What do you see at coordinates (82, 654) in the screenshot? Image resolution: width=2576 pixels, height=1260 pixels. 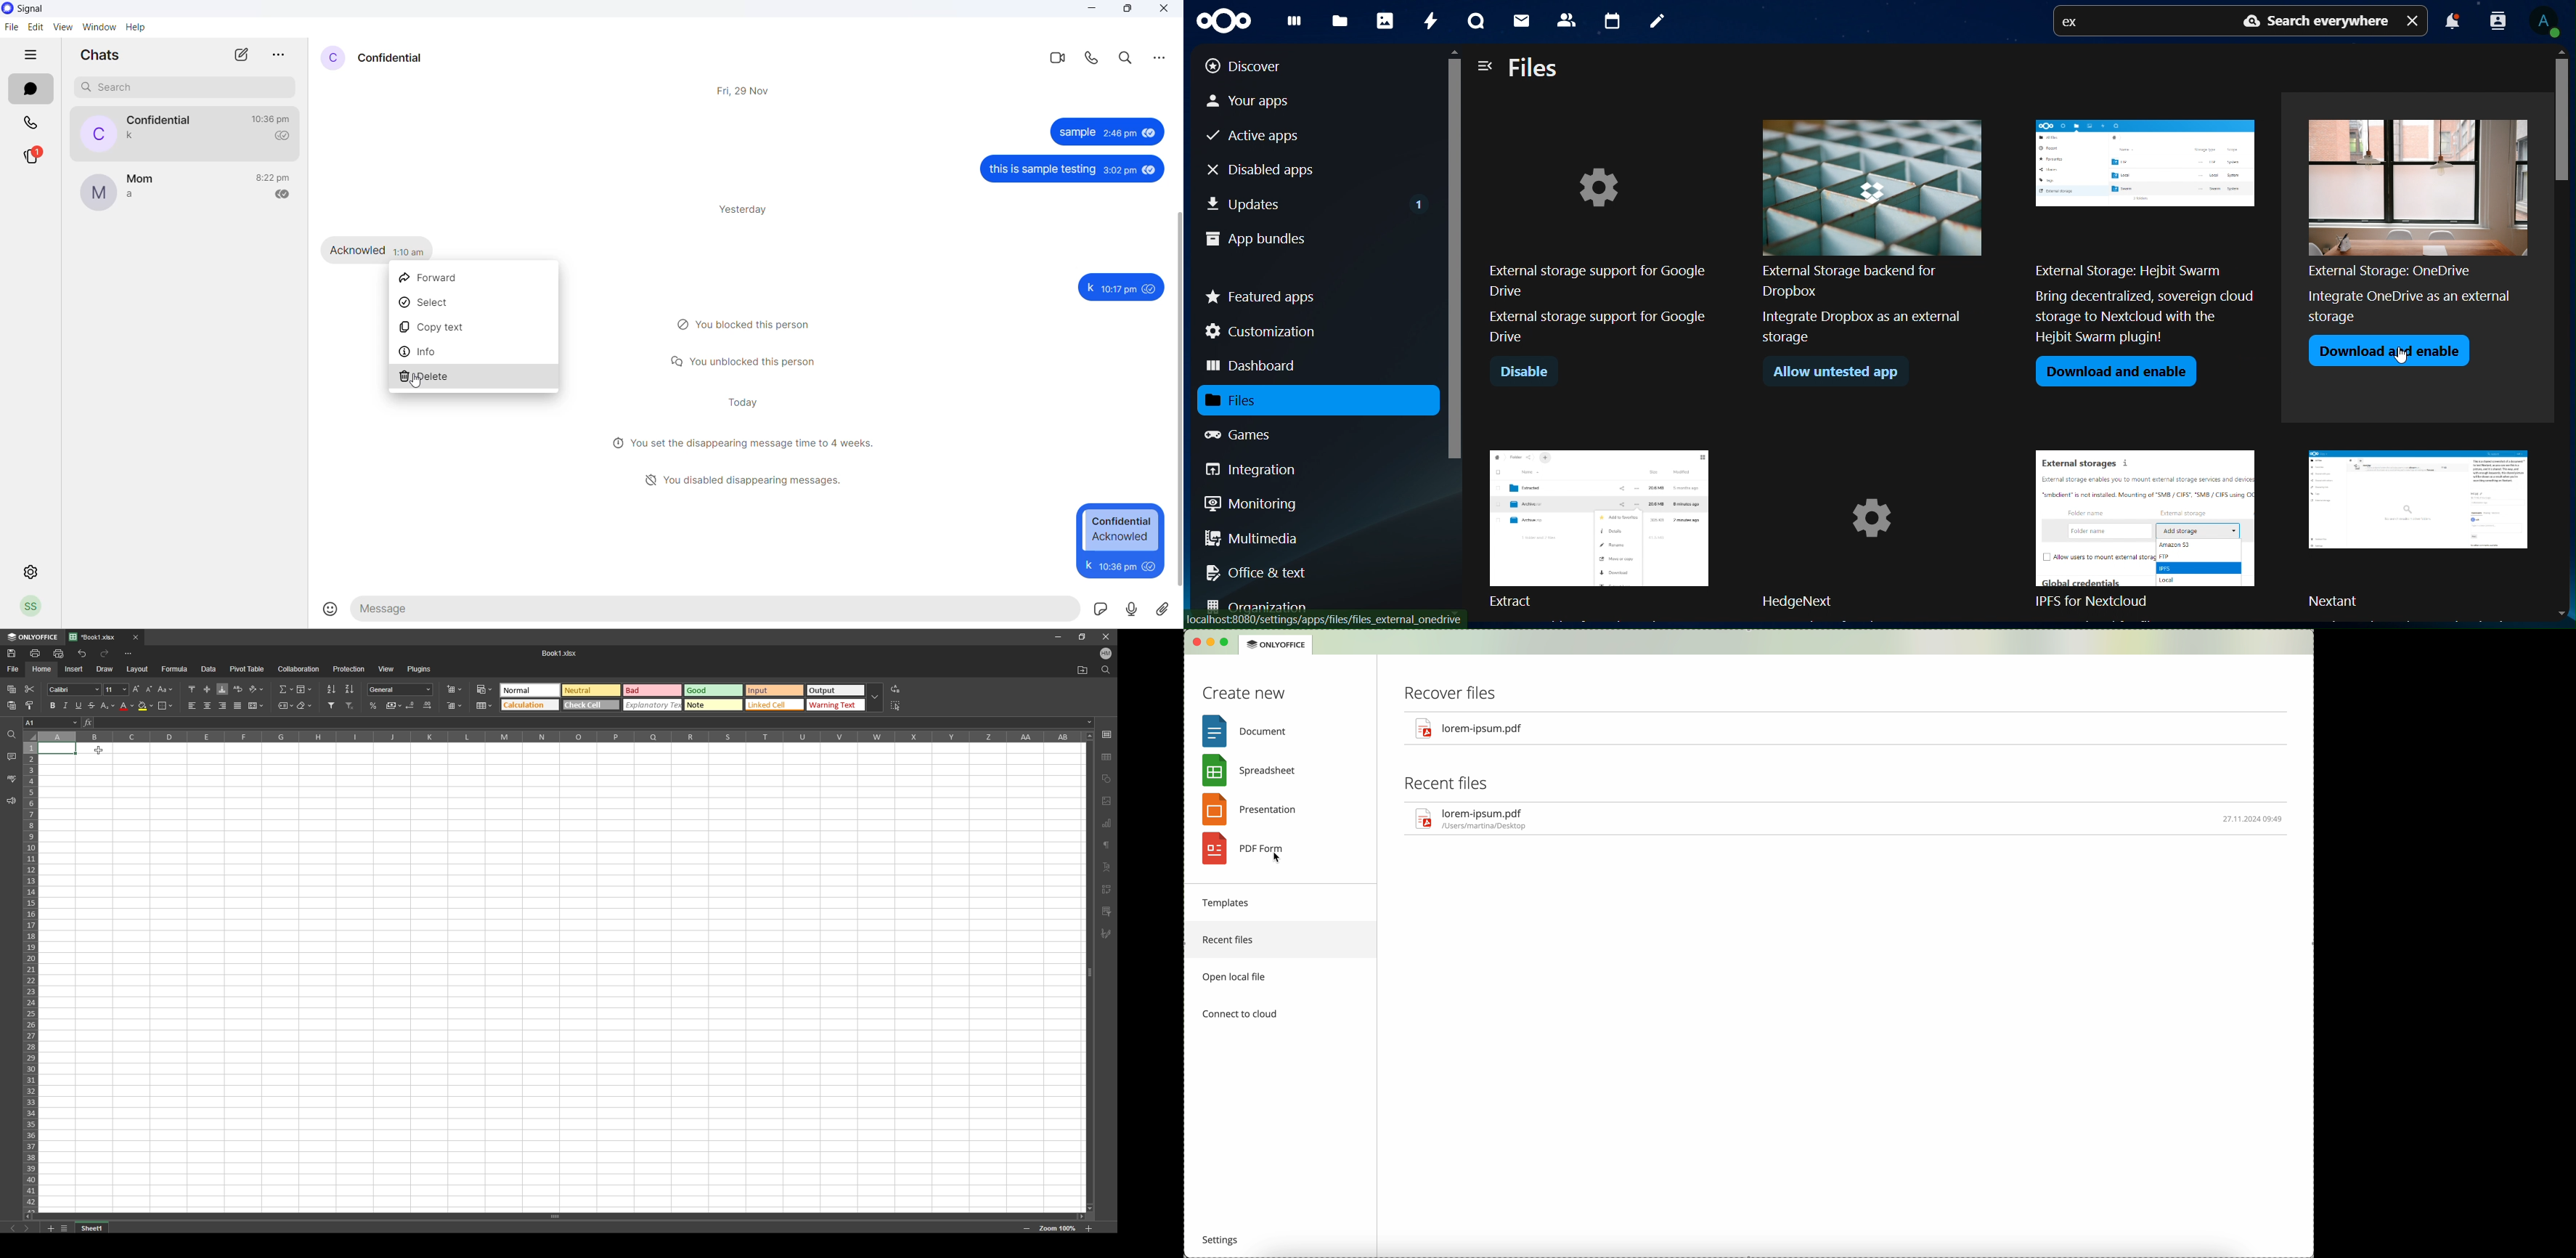 I see `undo` at bounding box center [82, 654].